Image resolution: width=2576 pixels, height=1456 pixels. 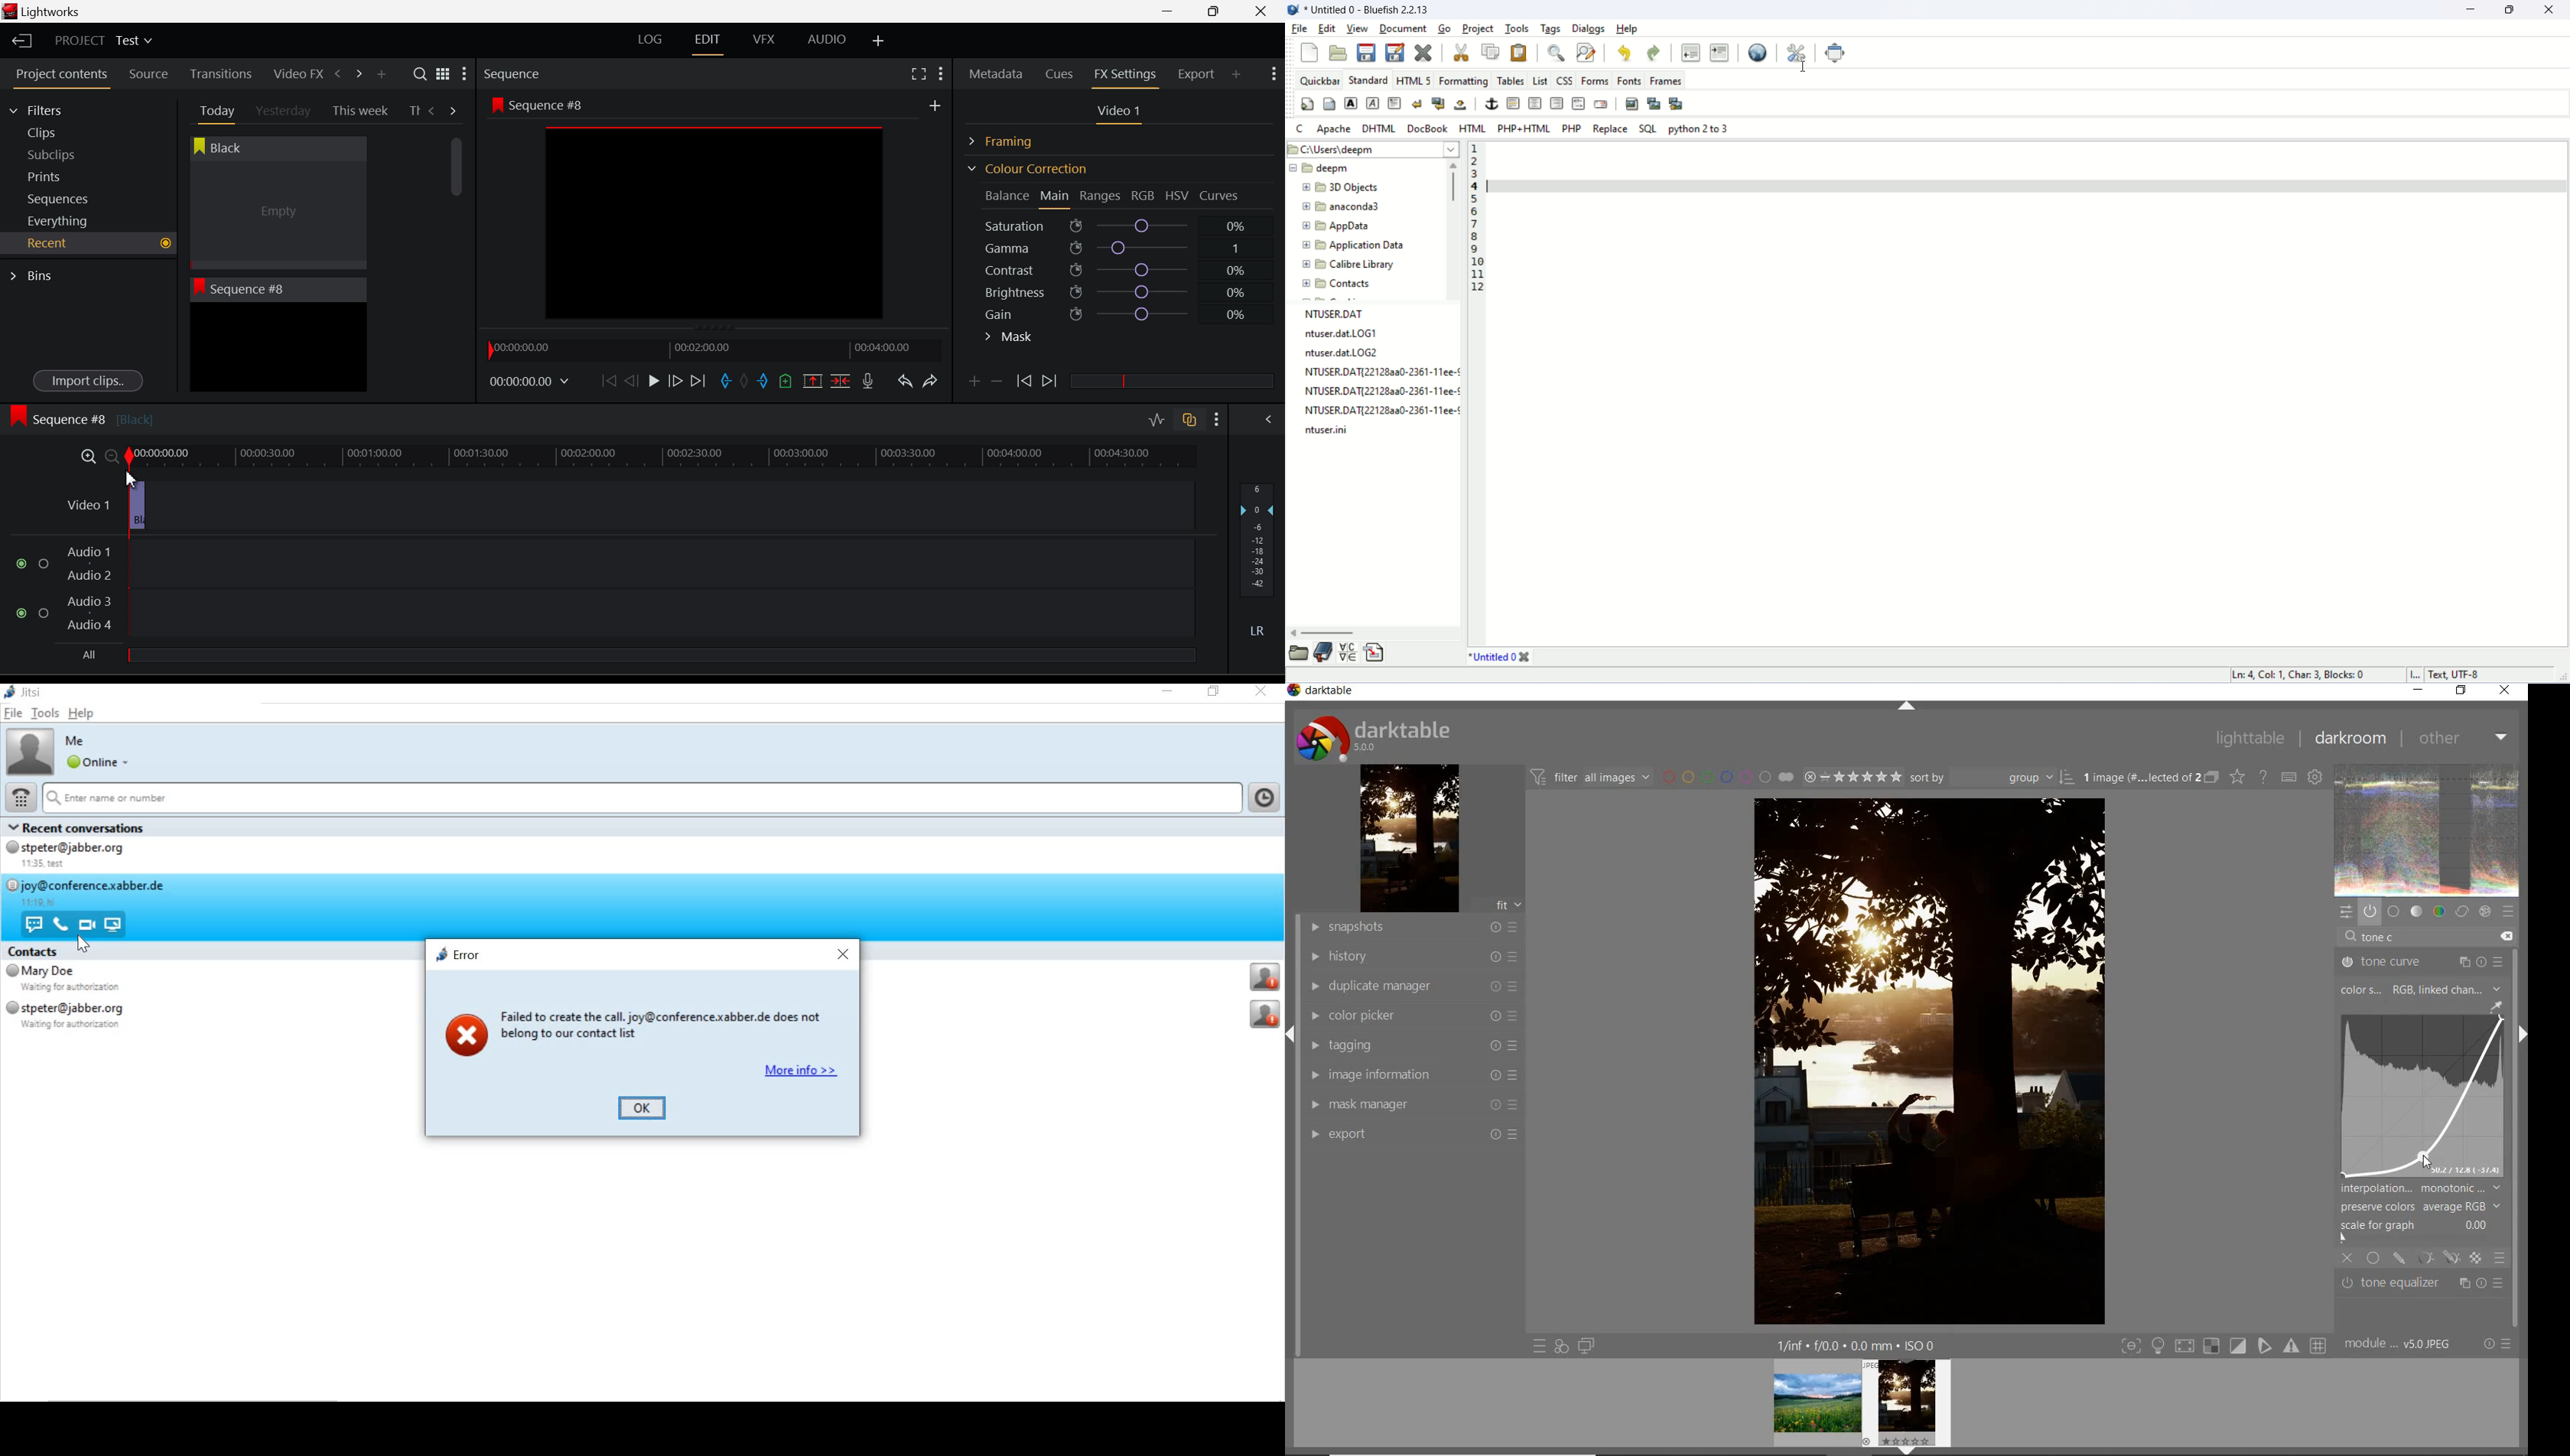 I want to click on uniformly, so click(x=2373, y=1258).